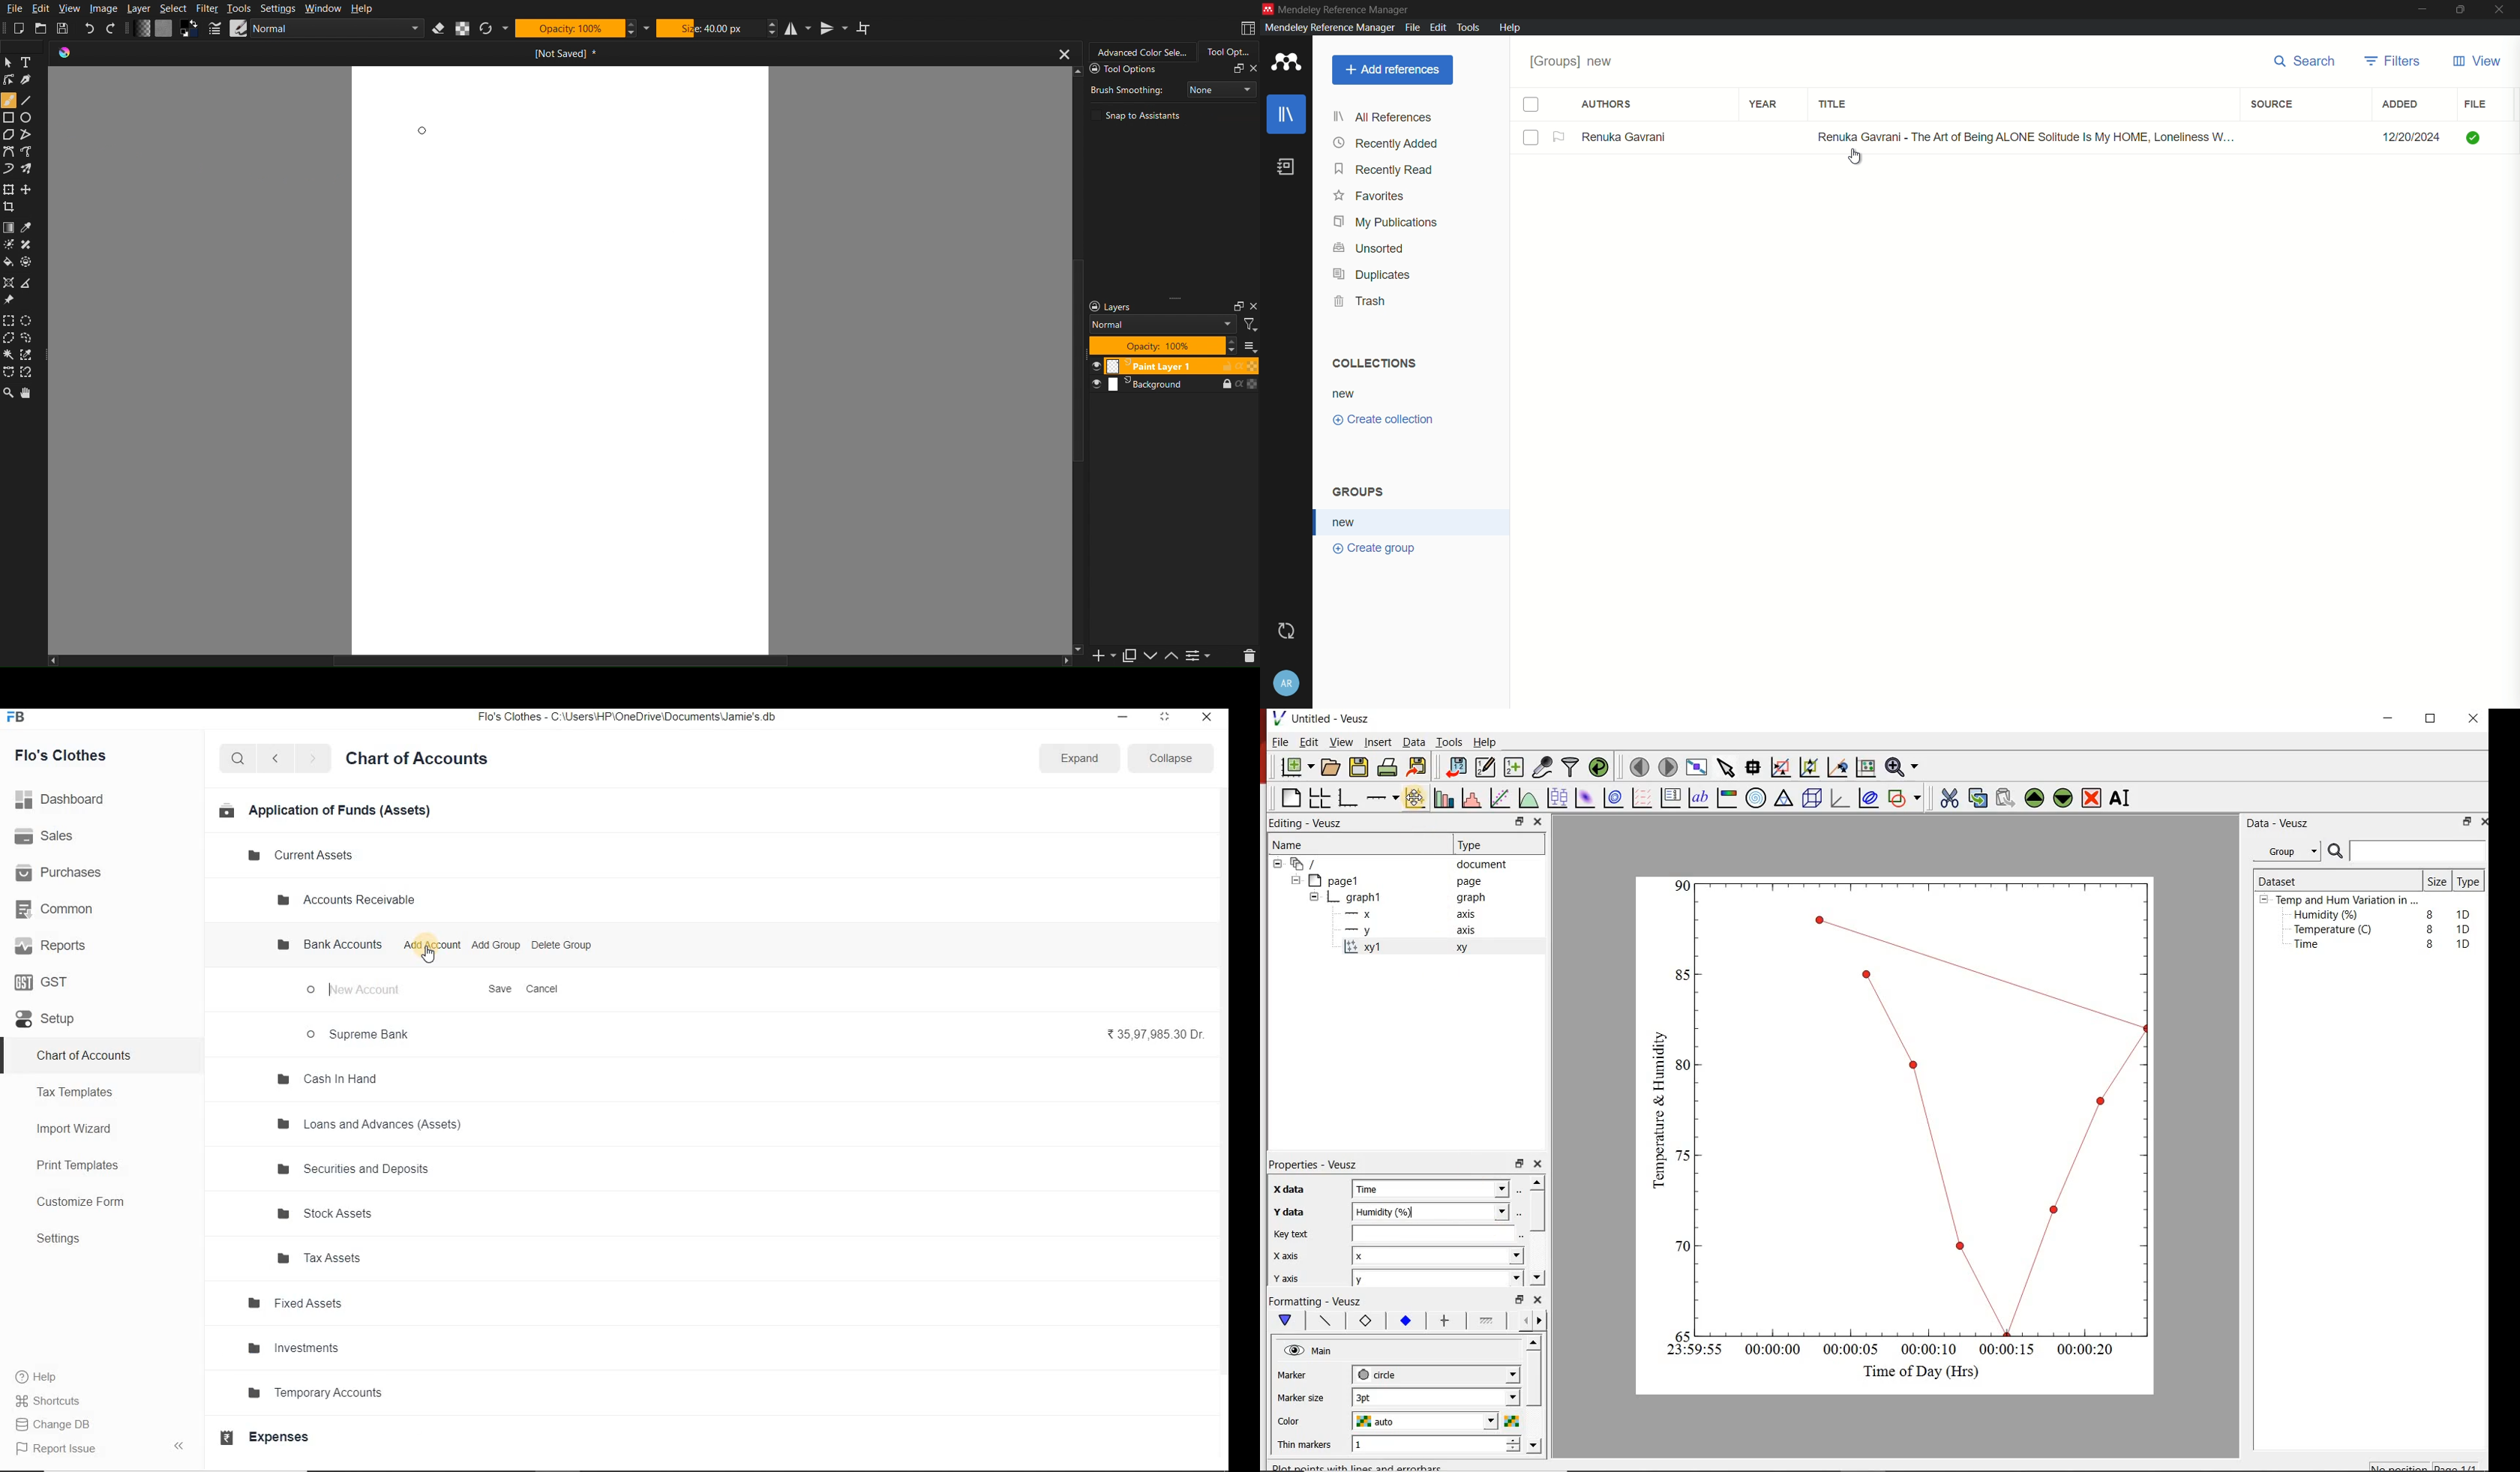  Describe the element at coordinates (361, 992) in the screenshot. I see `New Account` at that location.